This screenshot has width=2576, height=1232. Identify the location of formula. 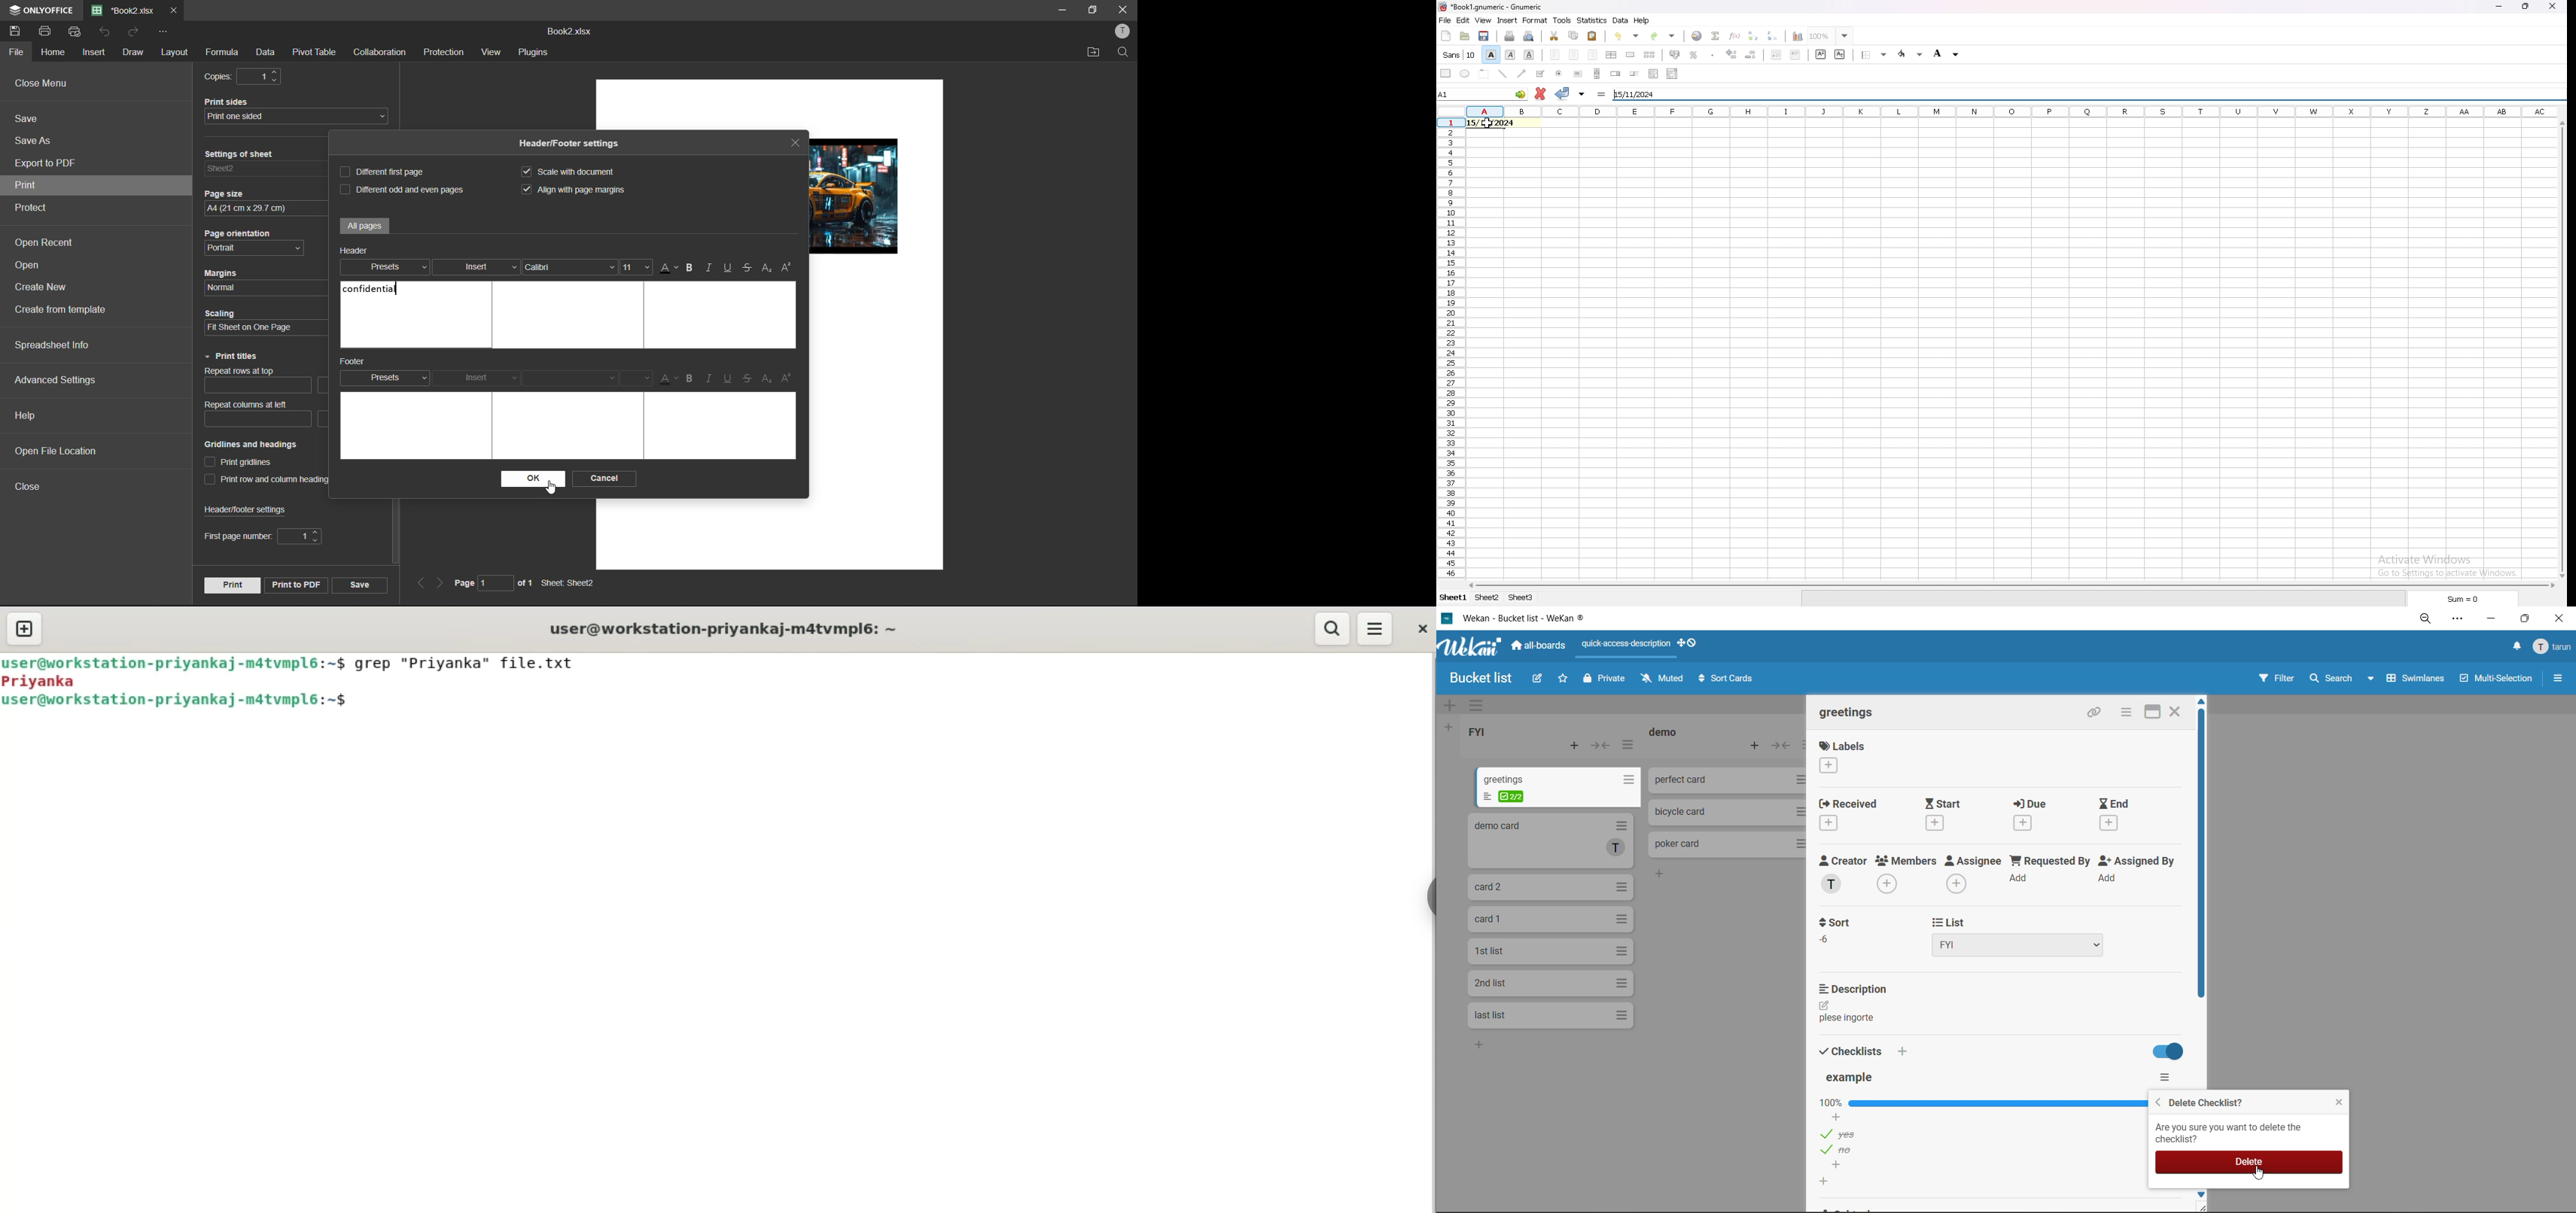
(1601, 94).